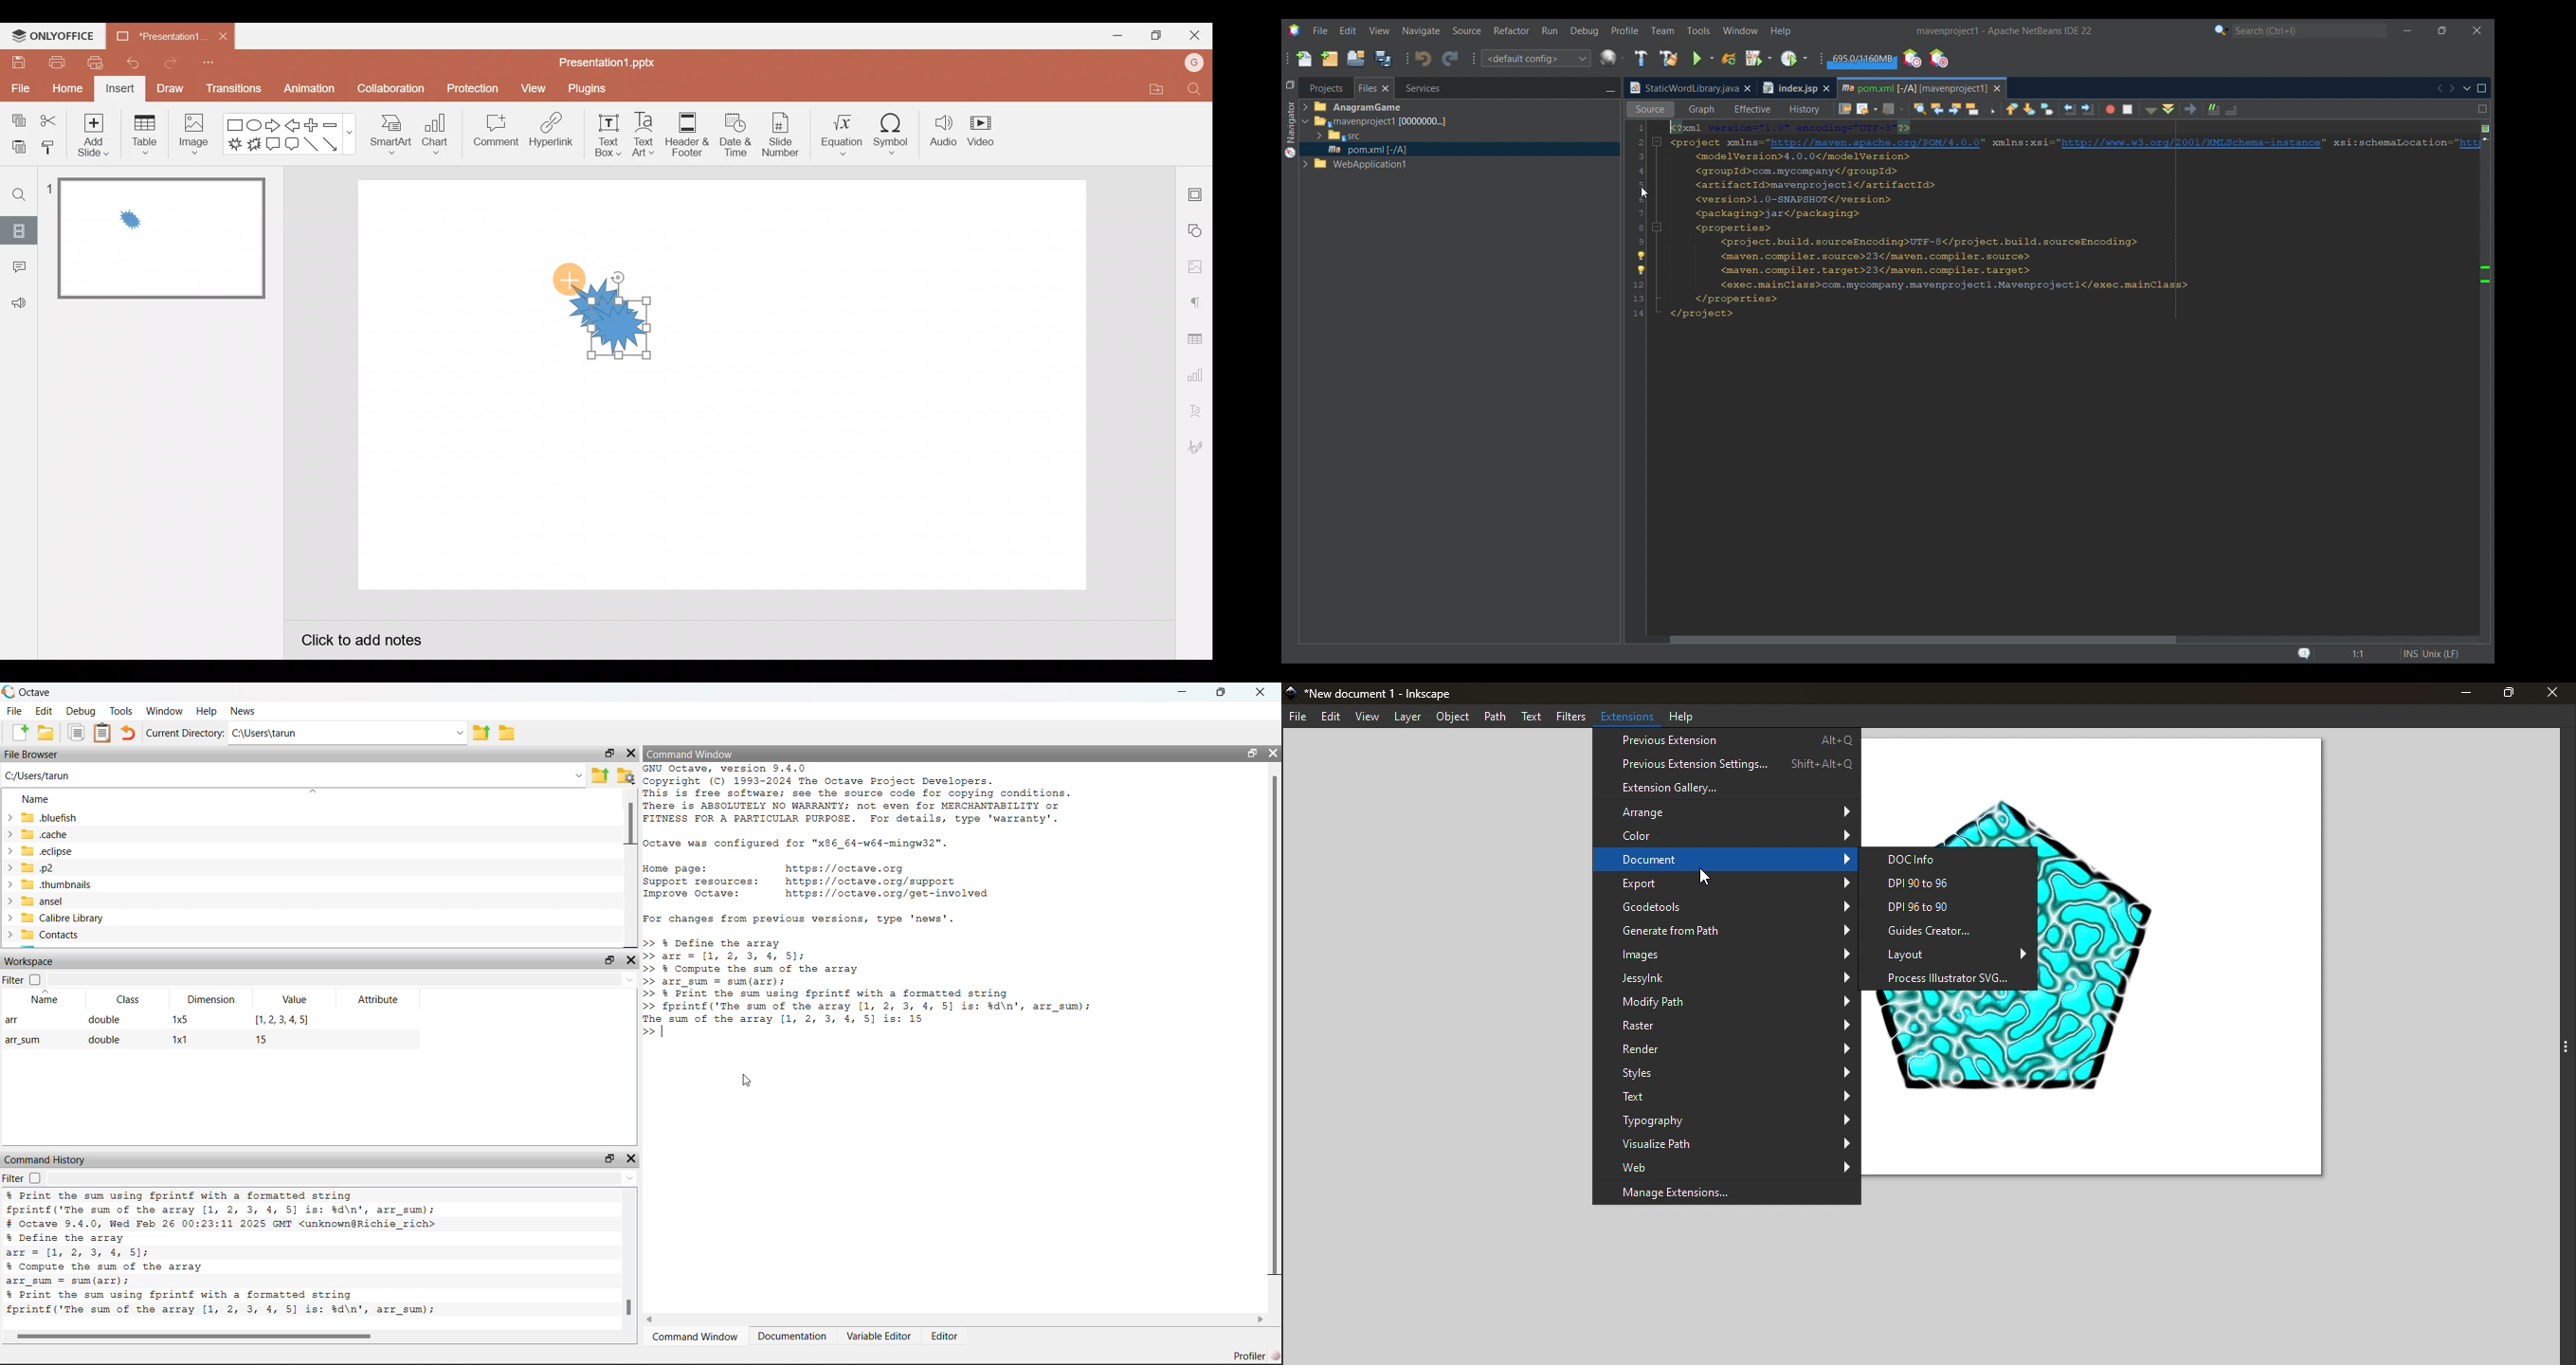 The width and height of the screenshot is (2576, 1372). I want to click on Documentation, so click(793, 1337).